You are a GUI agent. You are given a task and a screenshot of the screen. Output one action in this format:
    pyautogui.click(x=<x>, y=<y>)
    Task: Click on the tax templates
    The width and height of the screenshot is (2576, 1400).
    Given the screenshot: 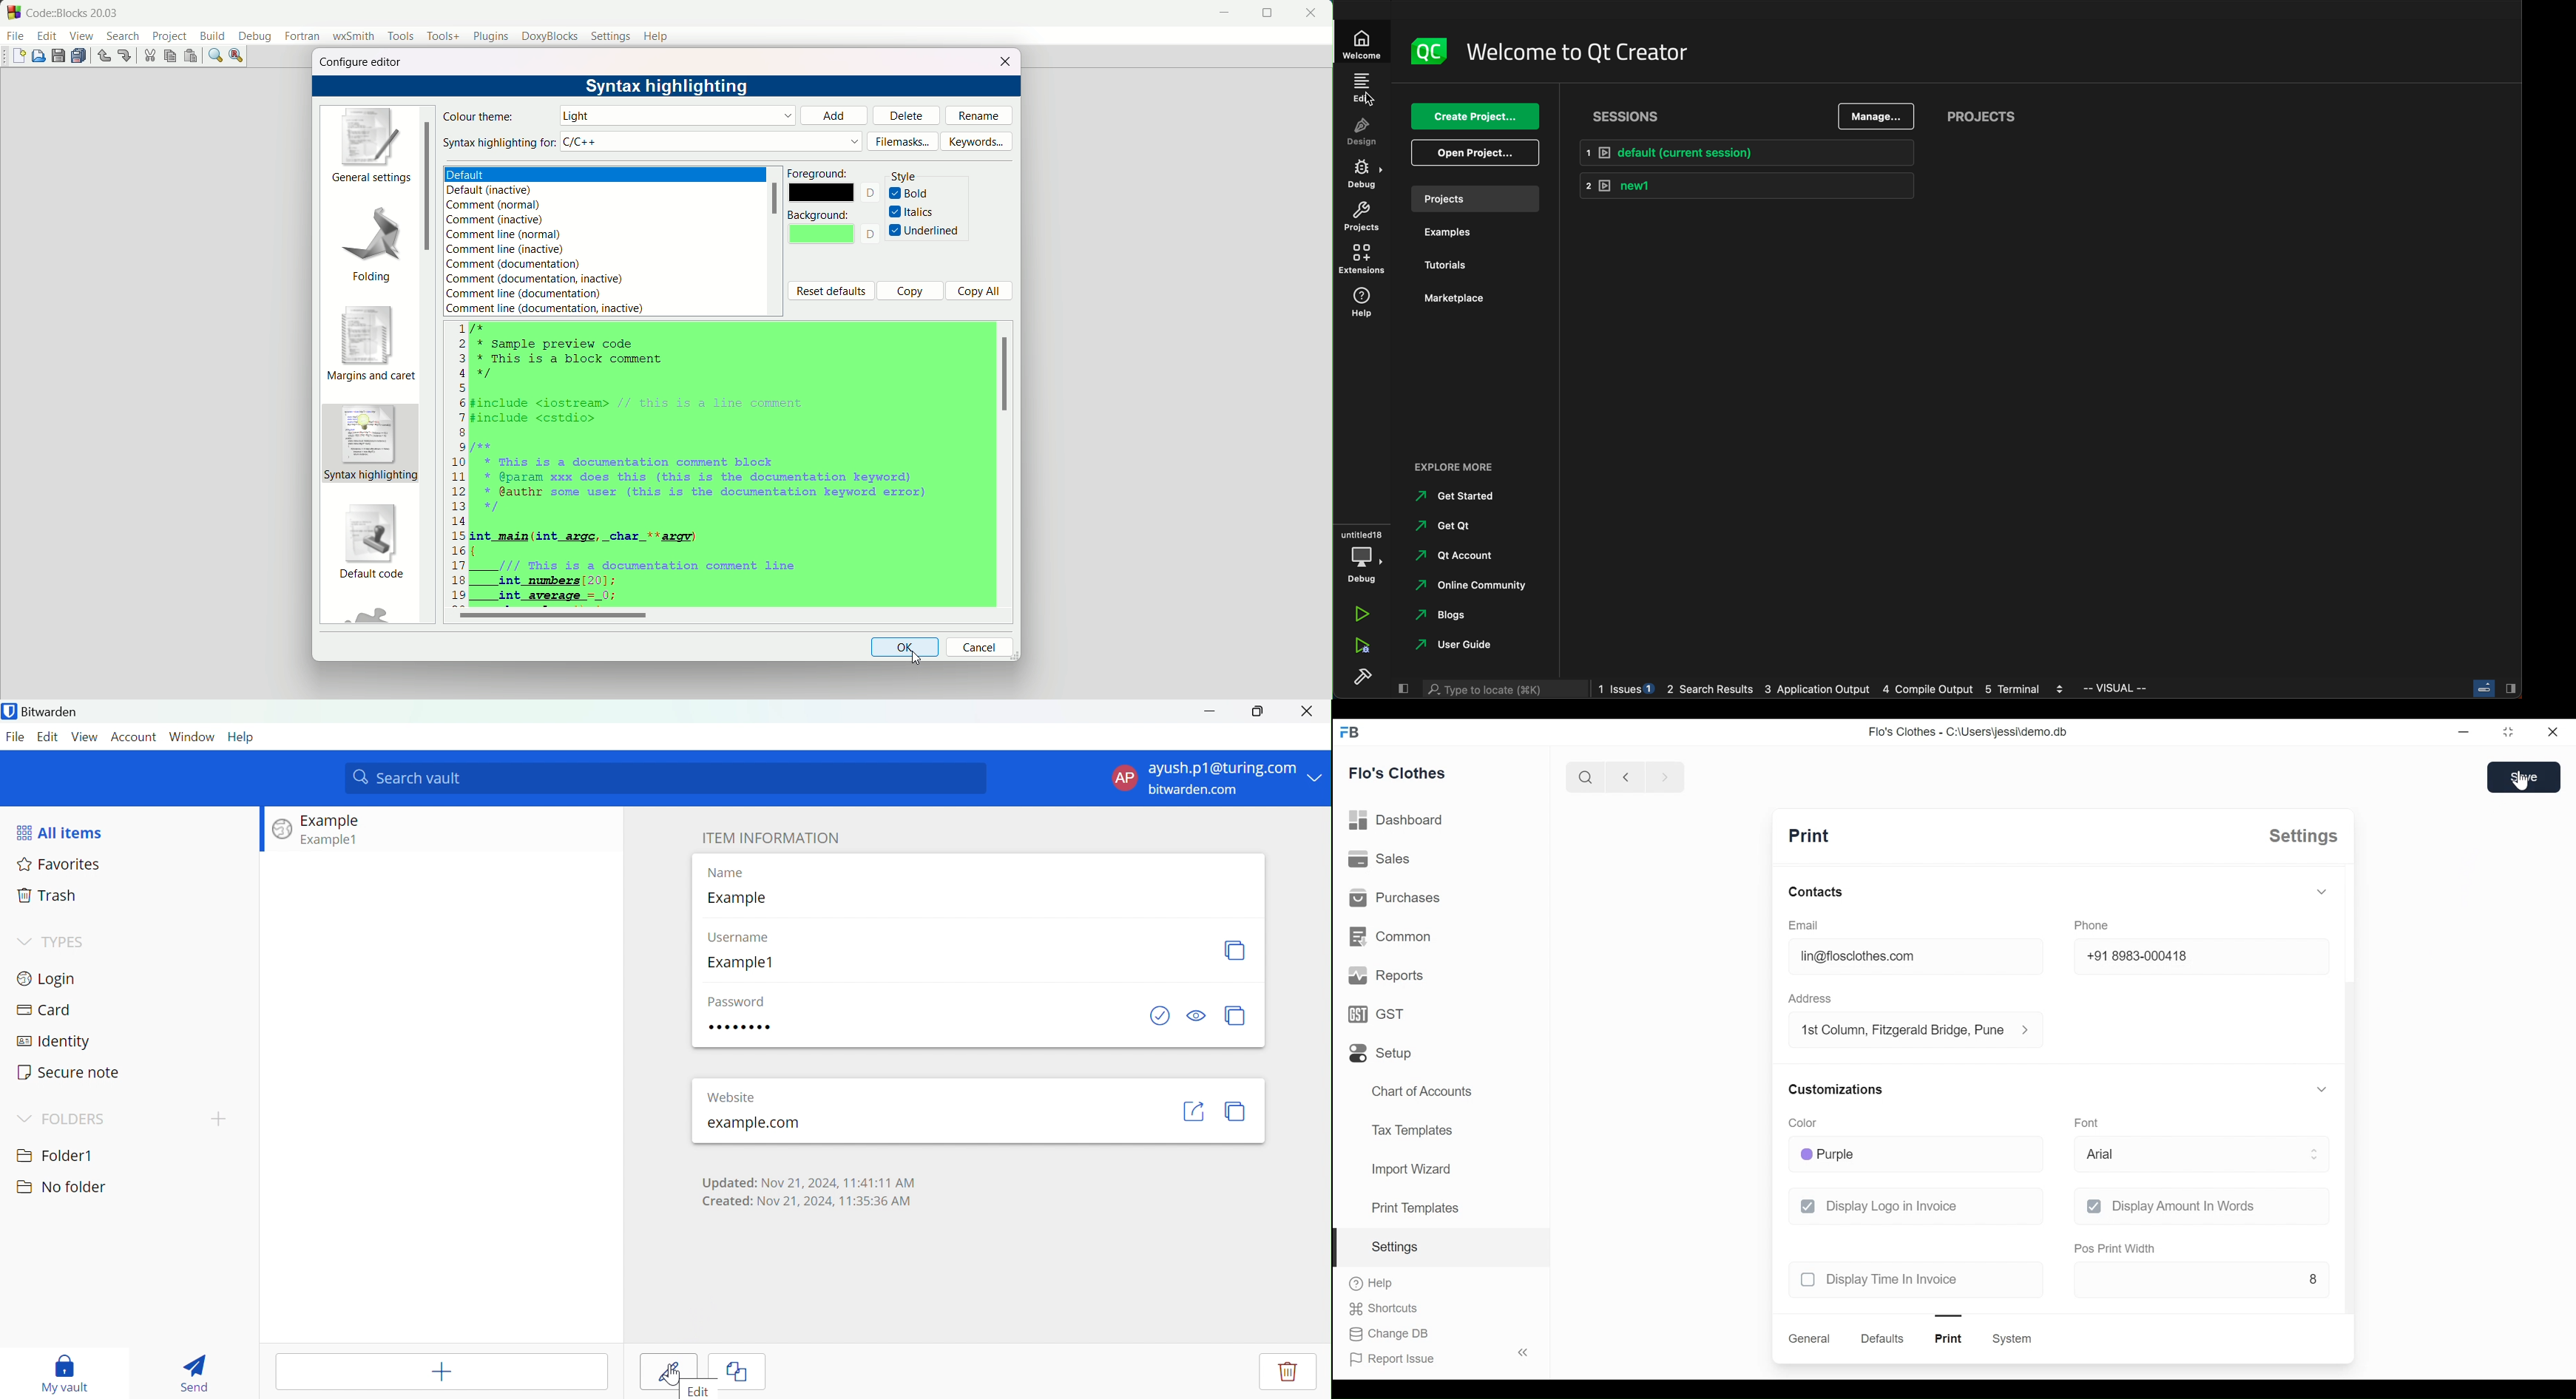 What is the action you would take?
    pyautogui.click(x=1410, y=1129)
    